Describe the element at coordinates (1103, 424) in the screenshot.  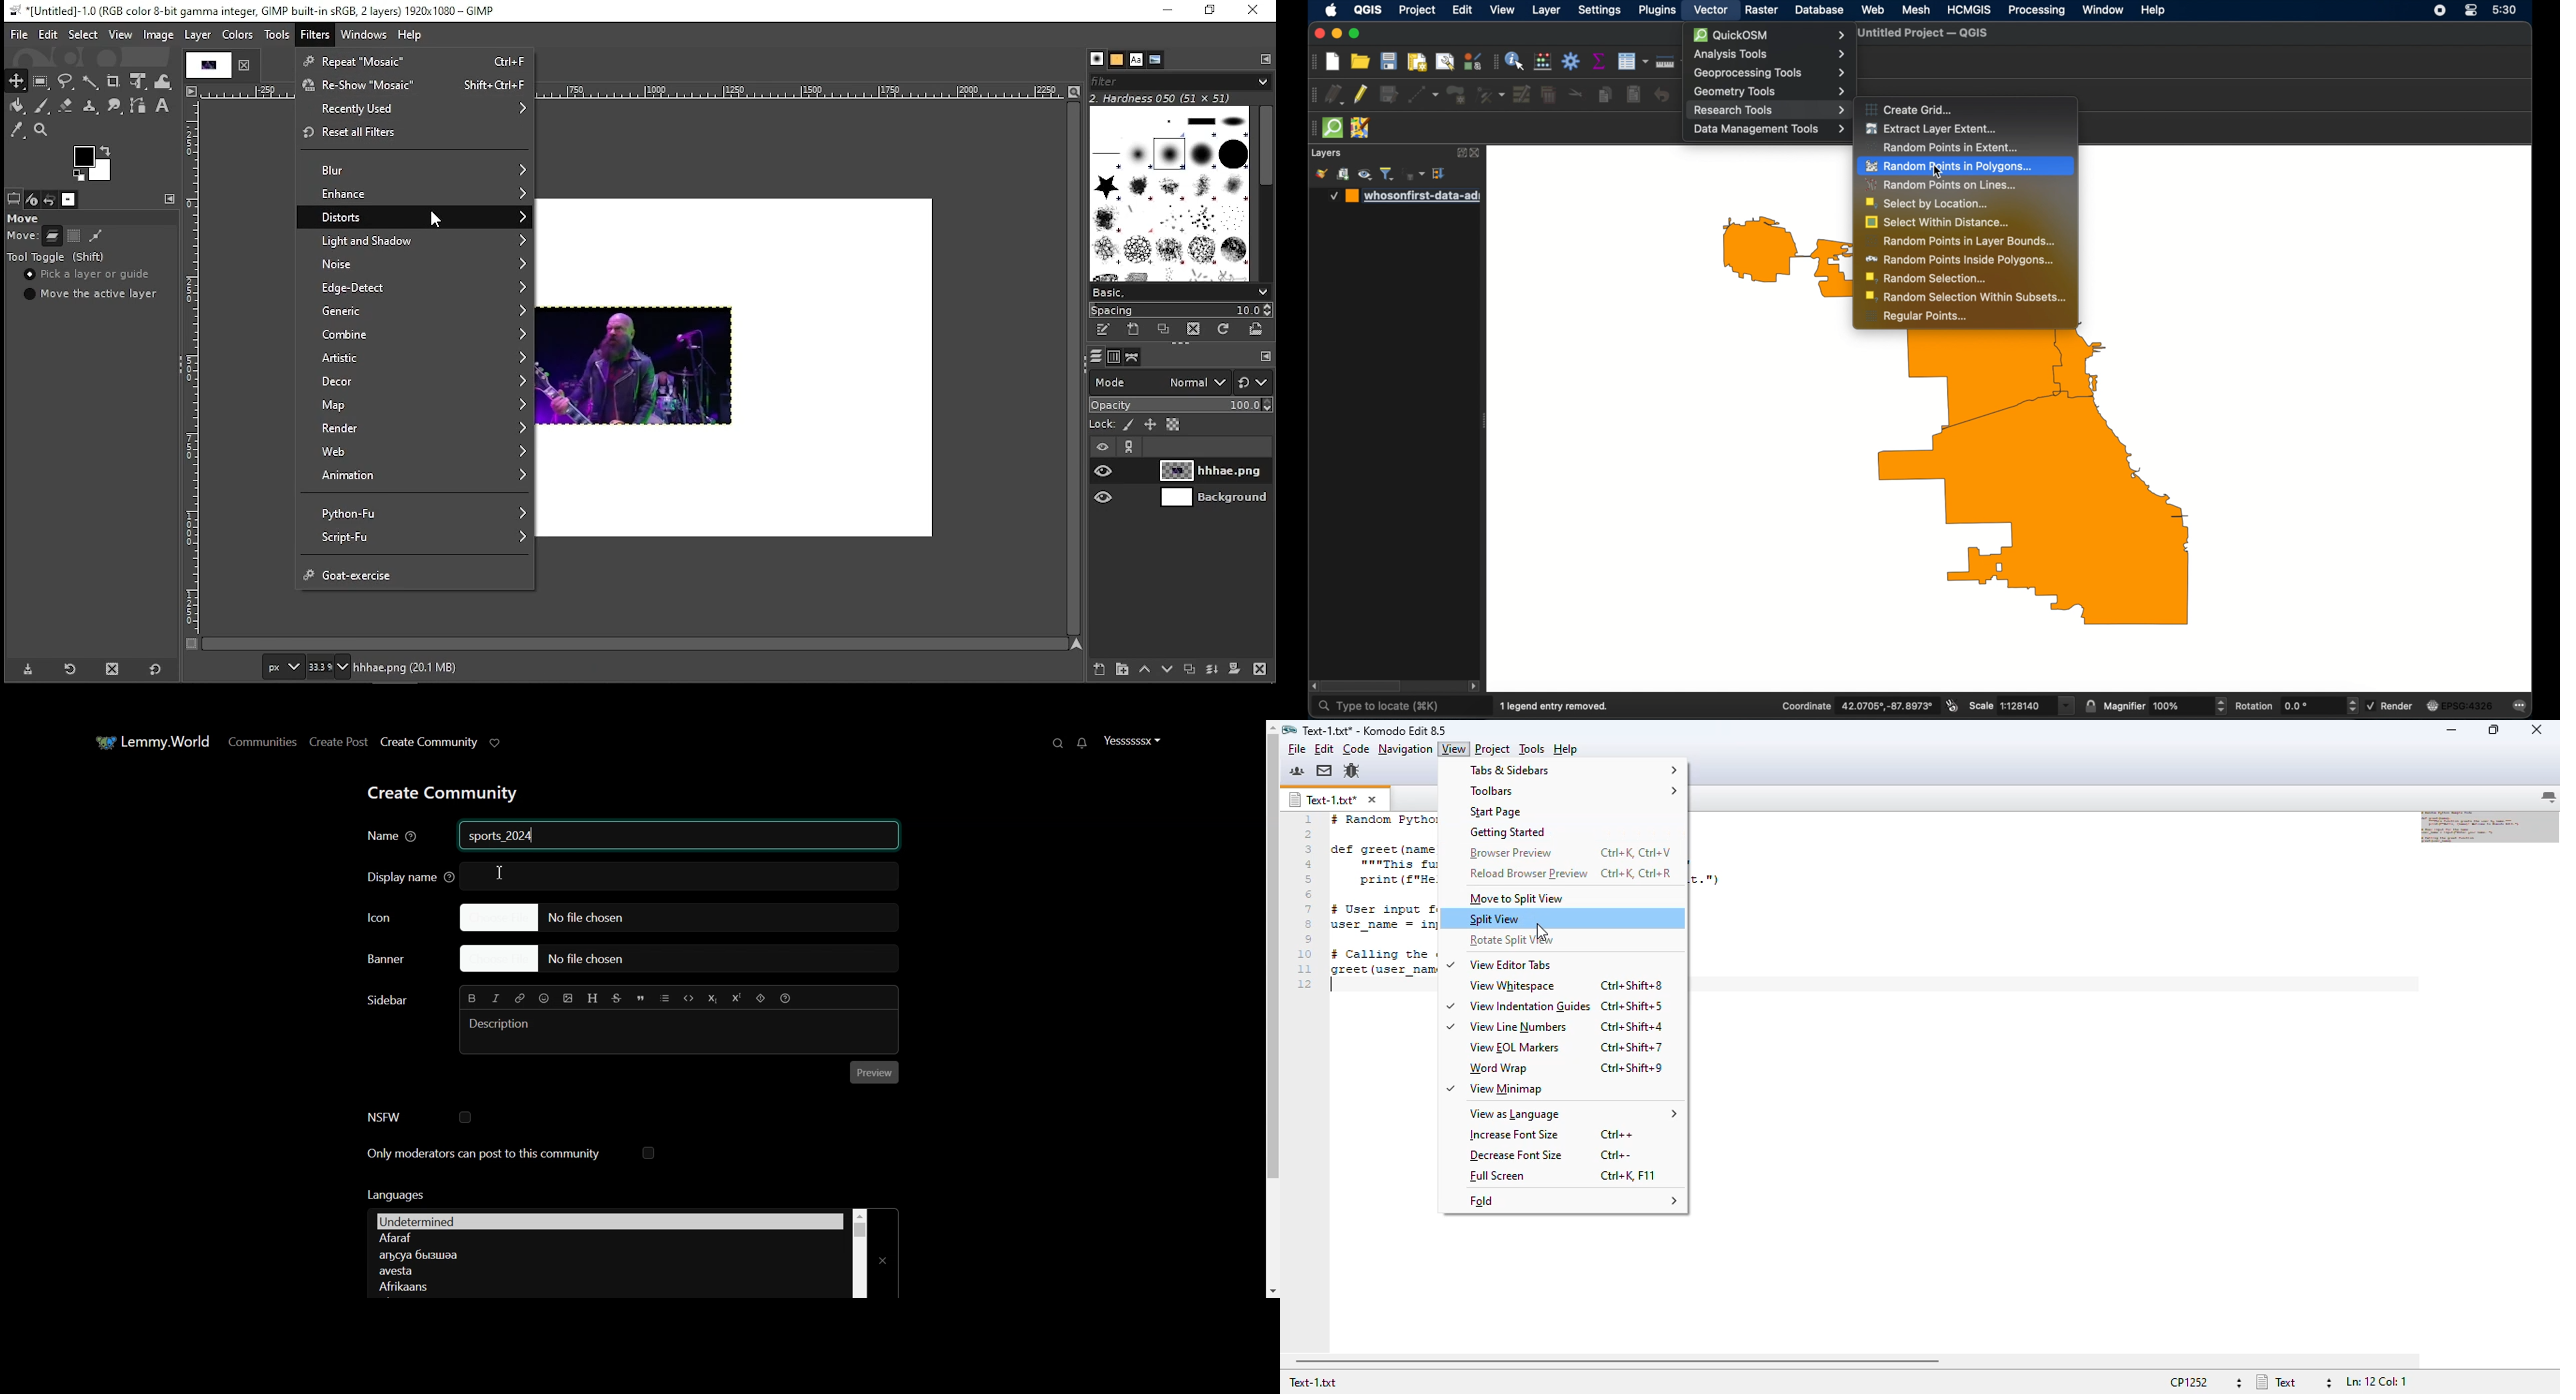
I see `lock` at that location.